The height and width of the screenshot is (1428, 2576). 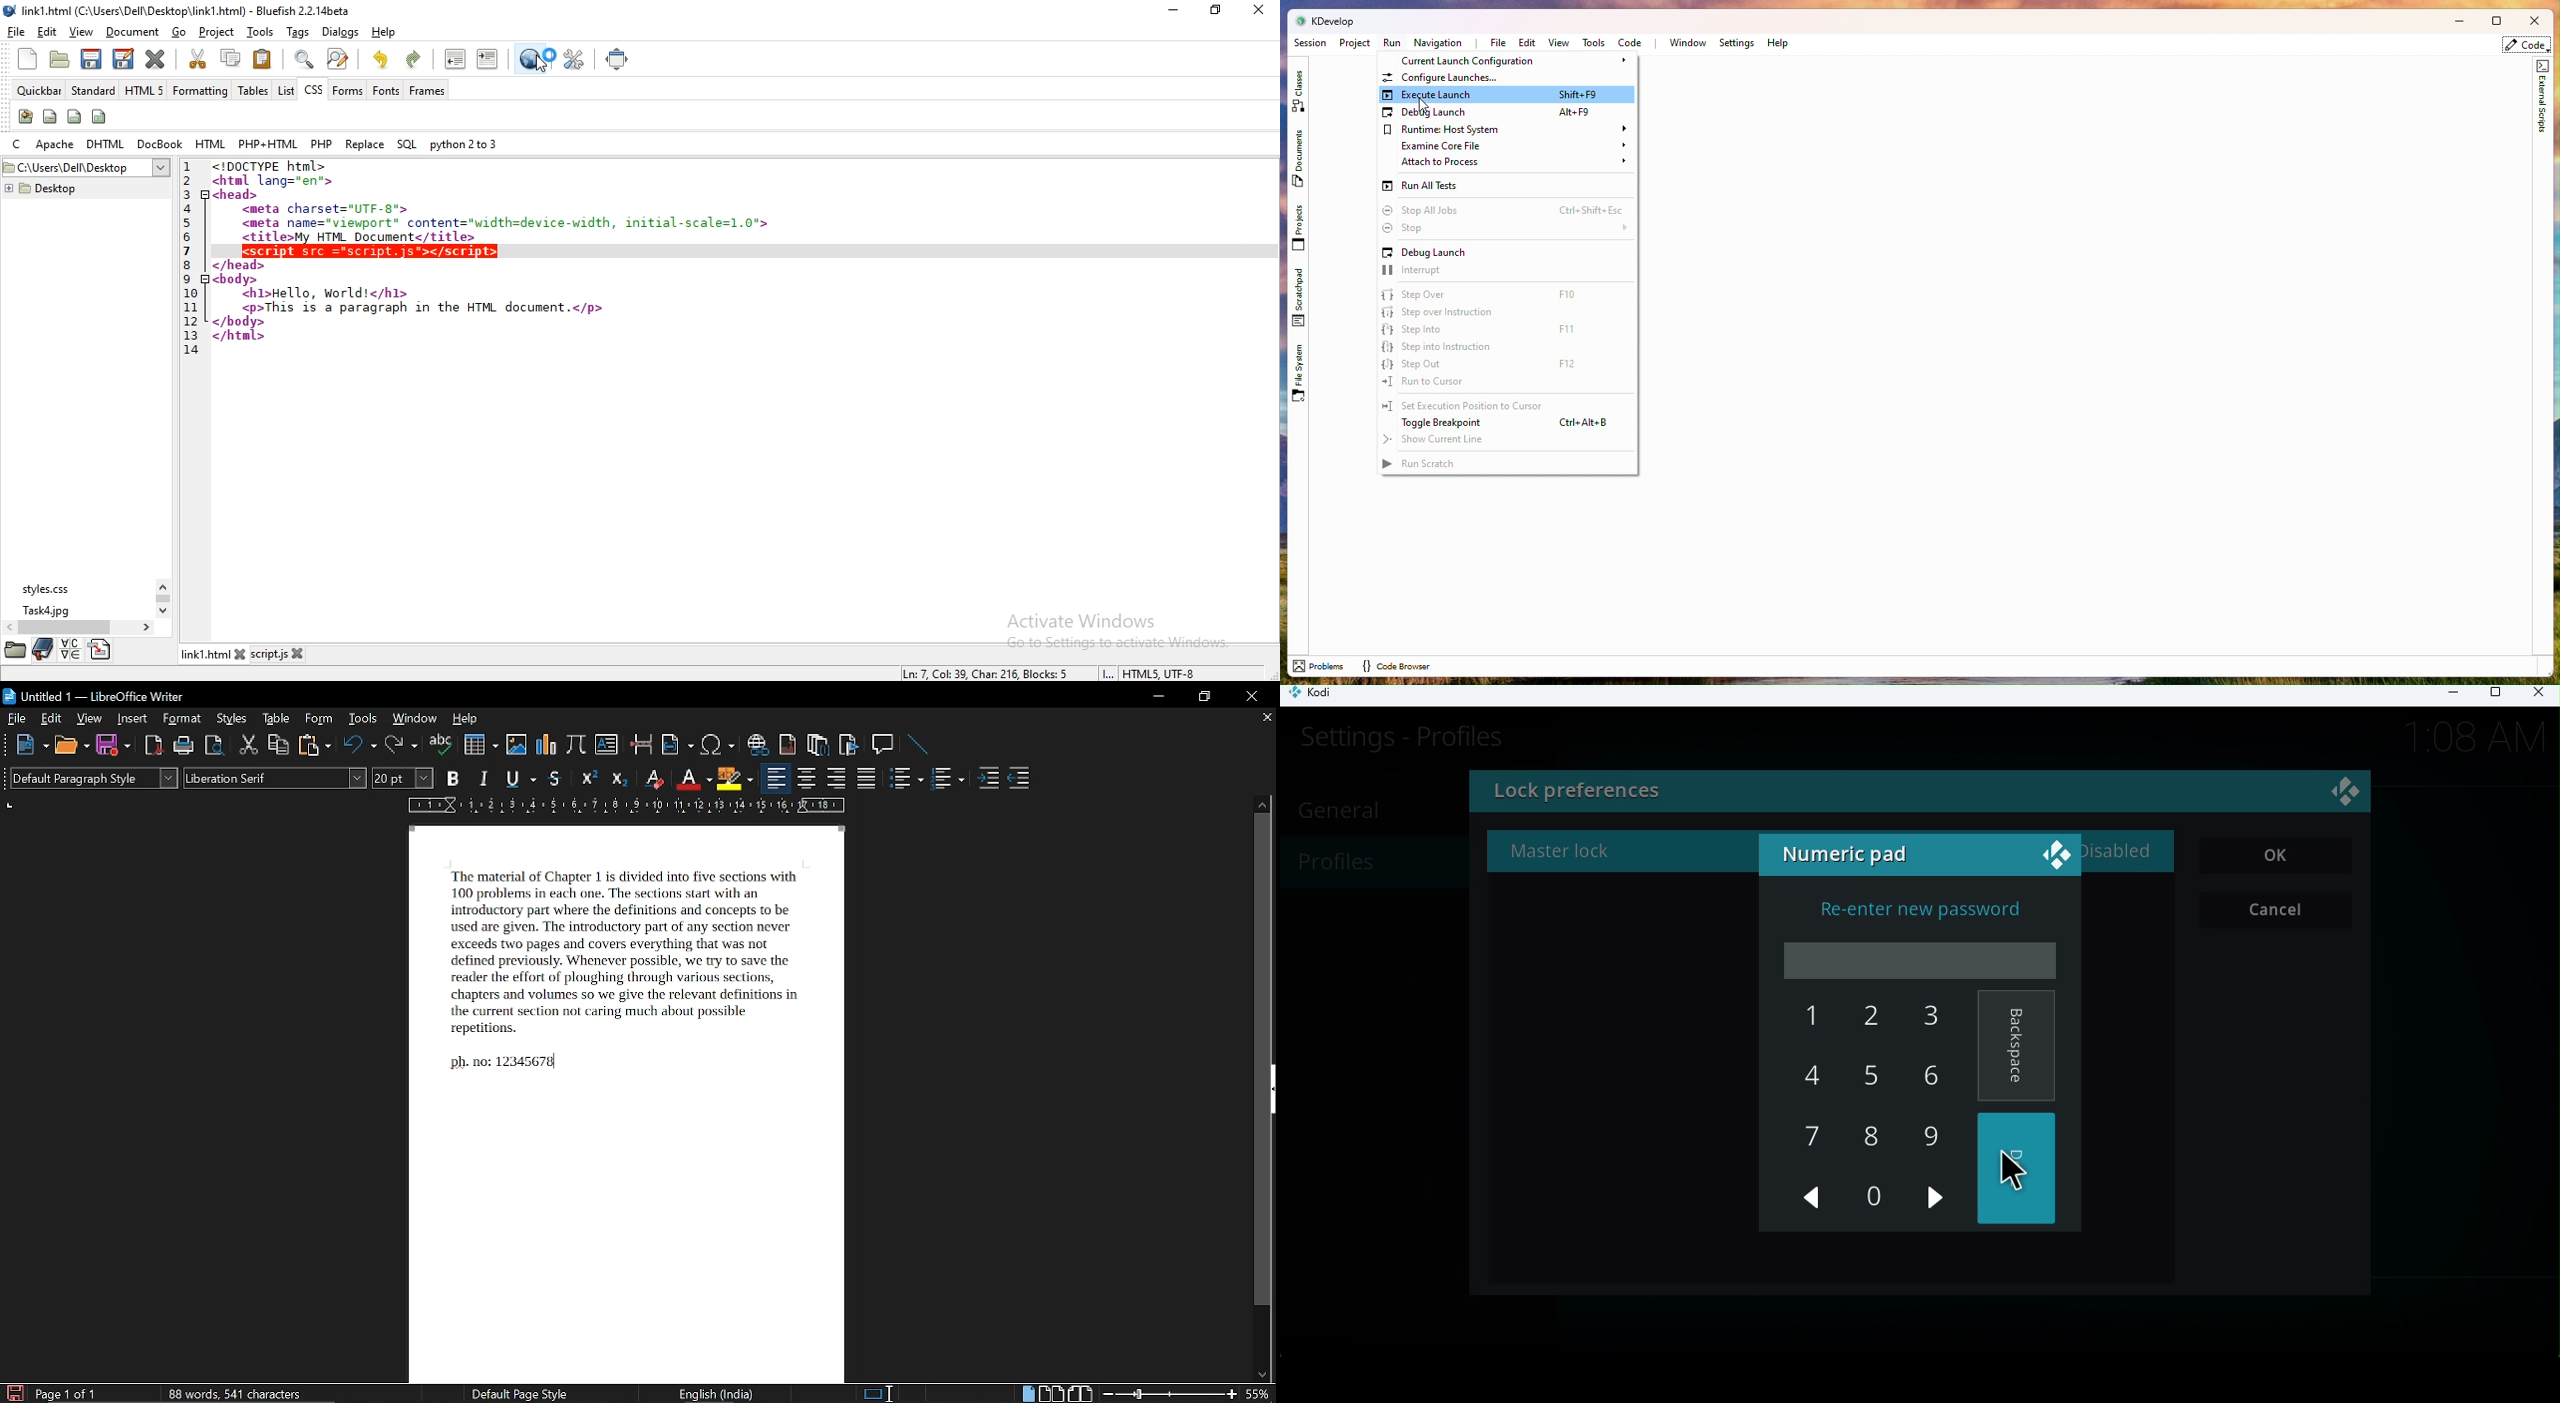 What do you see at coordinates (105, 145) in the screenshot?
I see `dhtml` at bounding box center [105, 145].